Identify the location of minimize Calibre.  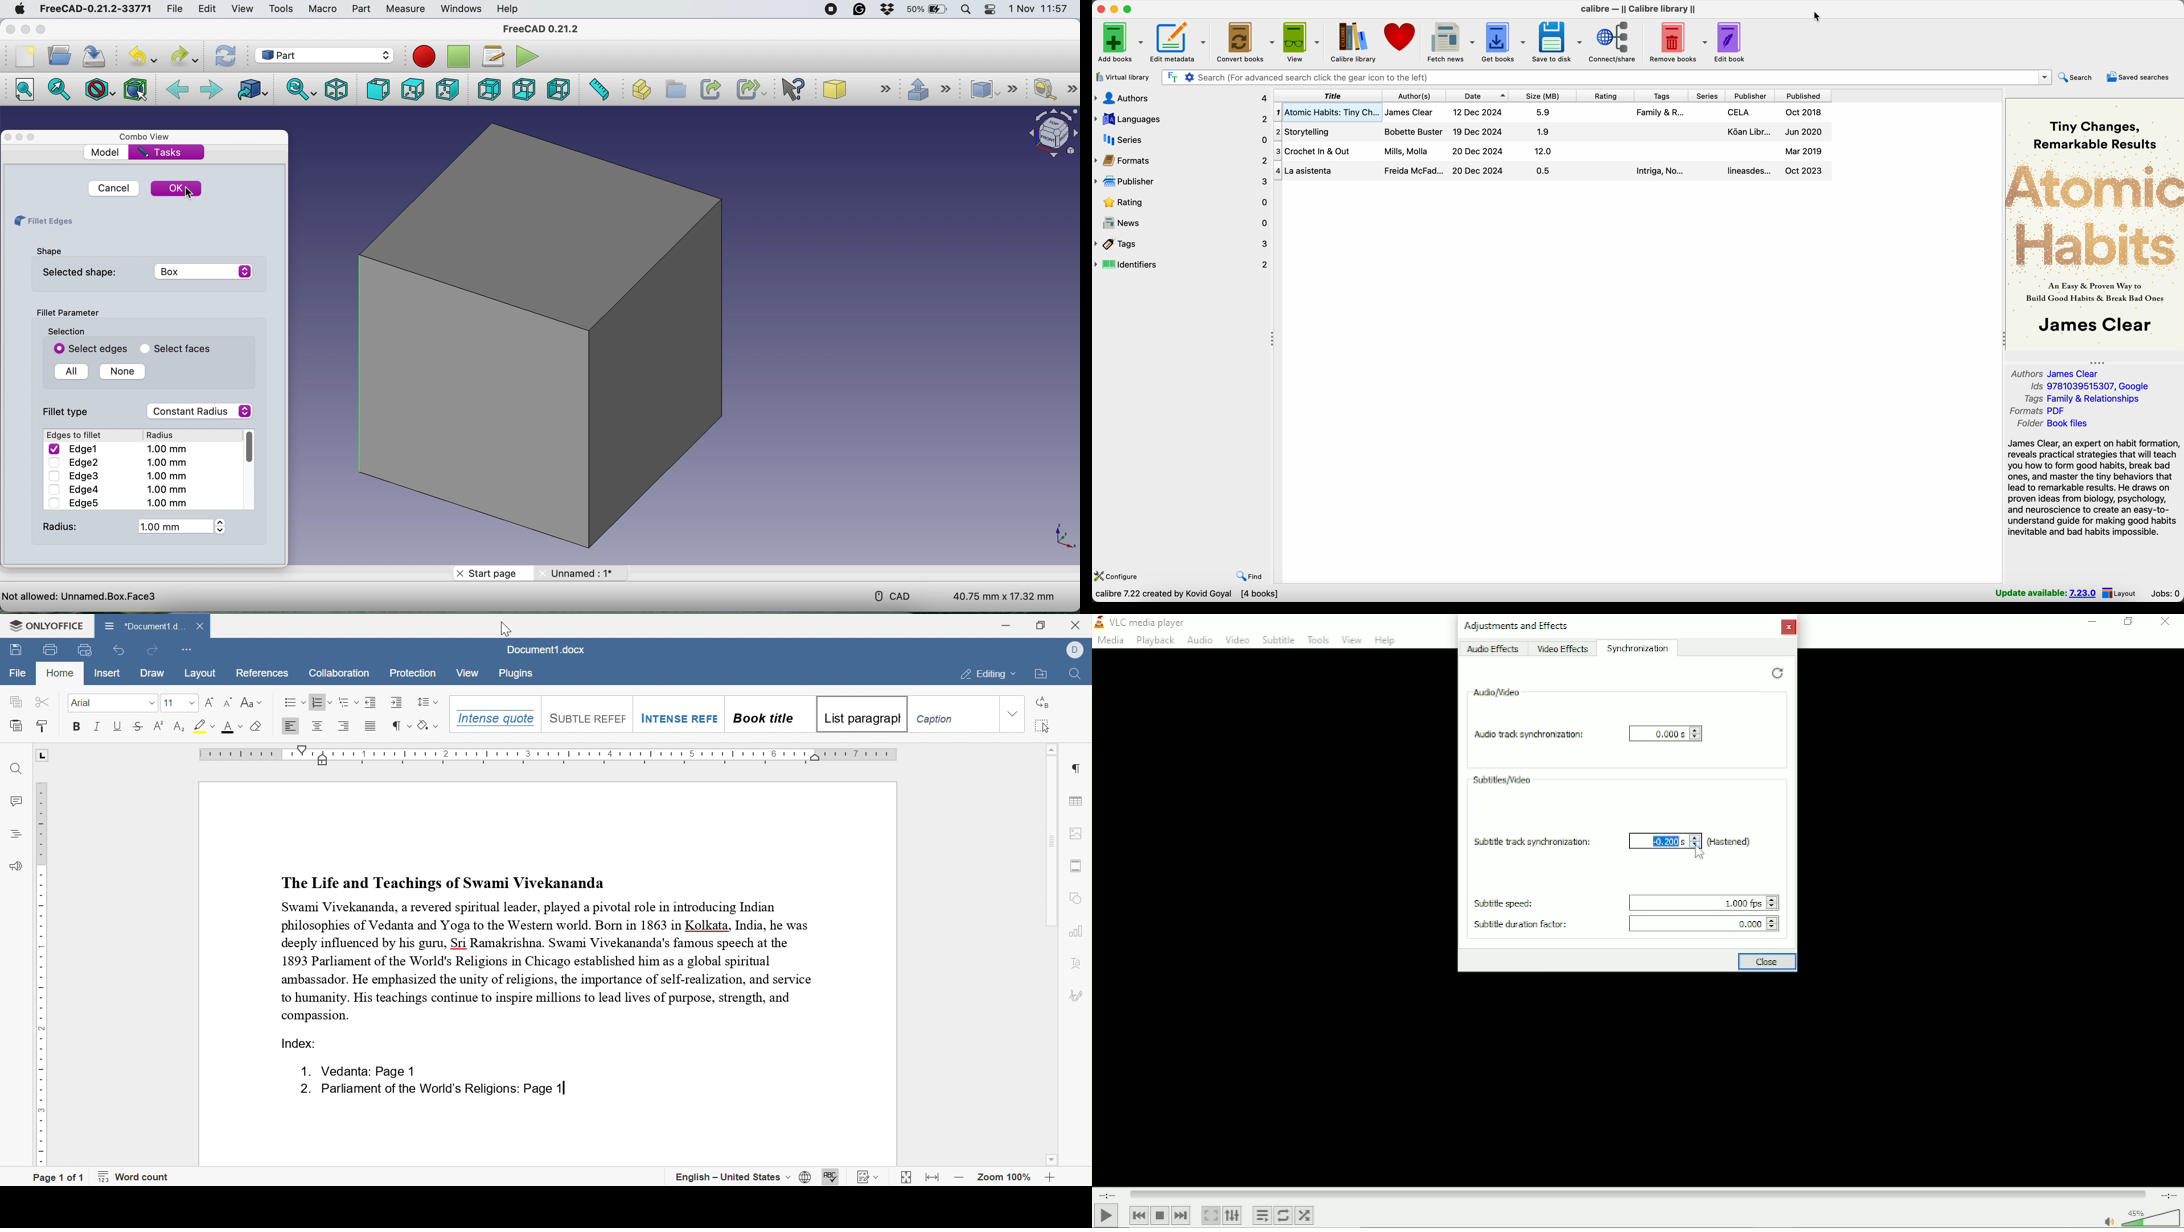
(1114, 9).